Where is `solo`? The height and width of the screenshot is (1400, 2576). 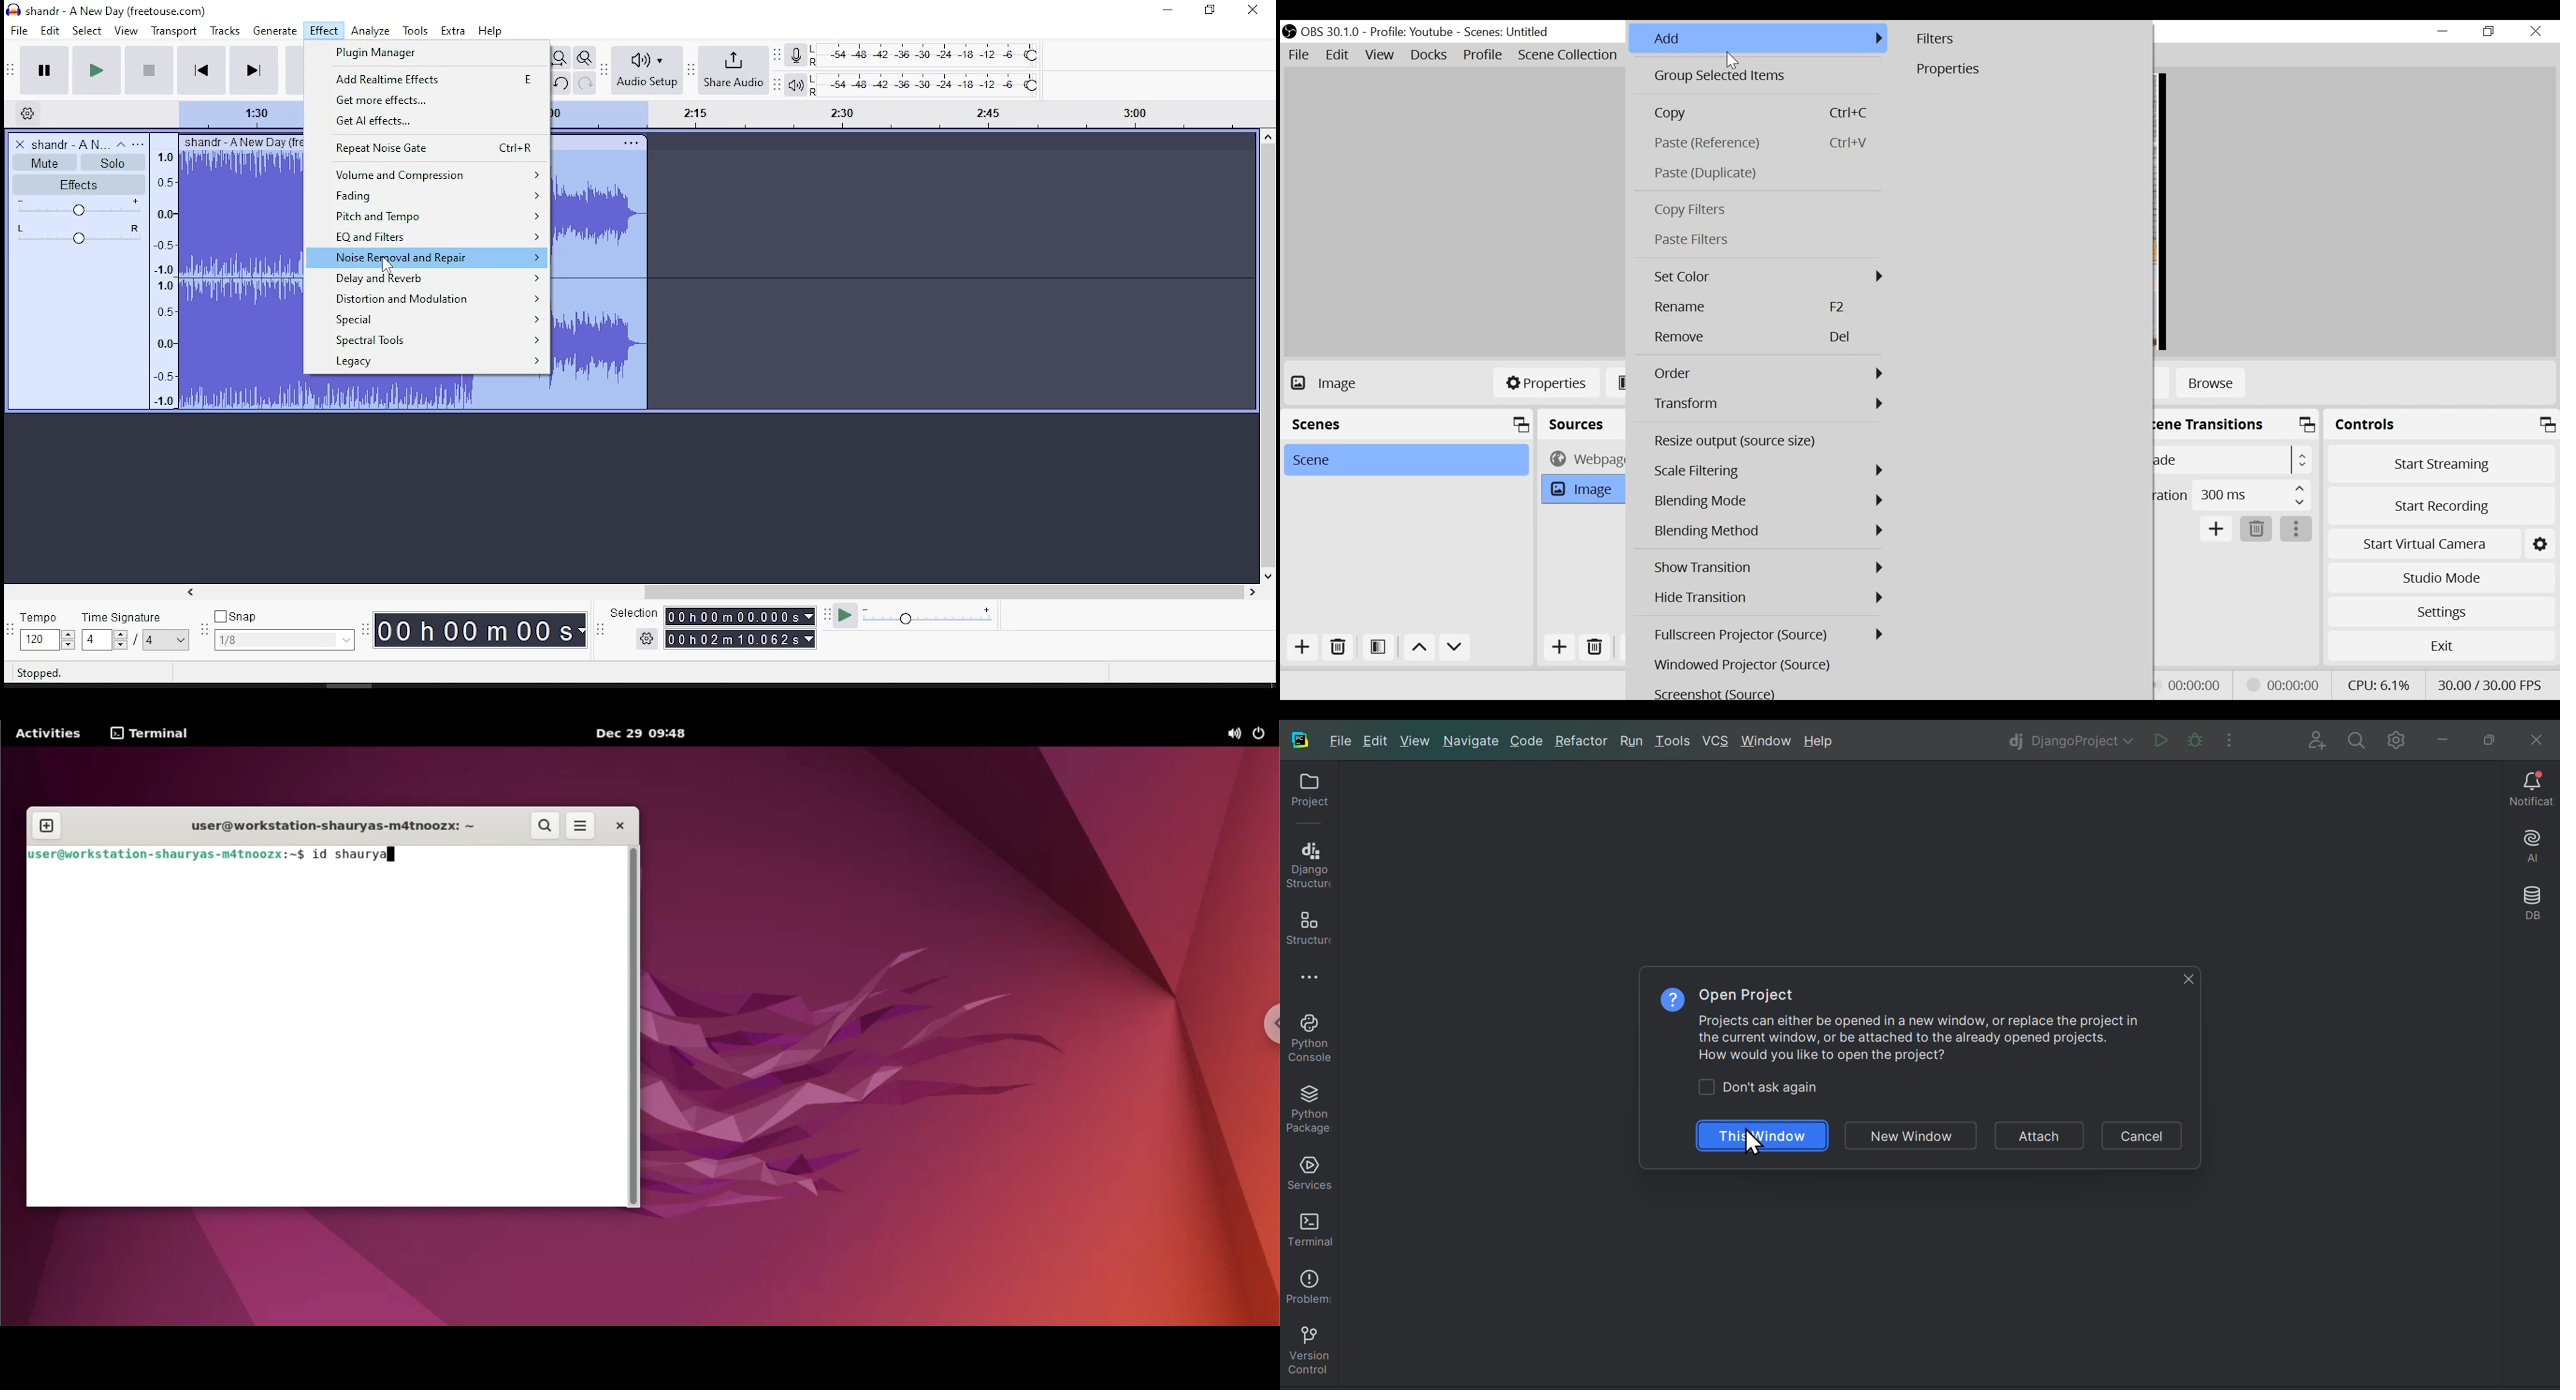
solo is located at coordinates (111, 163).